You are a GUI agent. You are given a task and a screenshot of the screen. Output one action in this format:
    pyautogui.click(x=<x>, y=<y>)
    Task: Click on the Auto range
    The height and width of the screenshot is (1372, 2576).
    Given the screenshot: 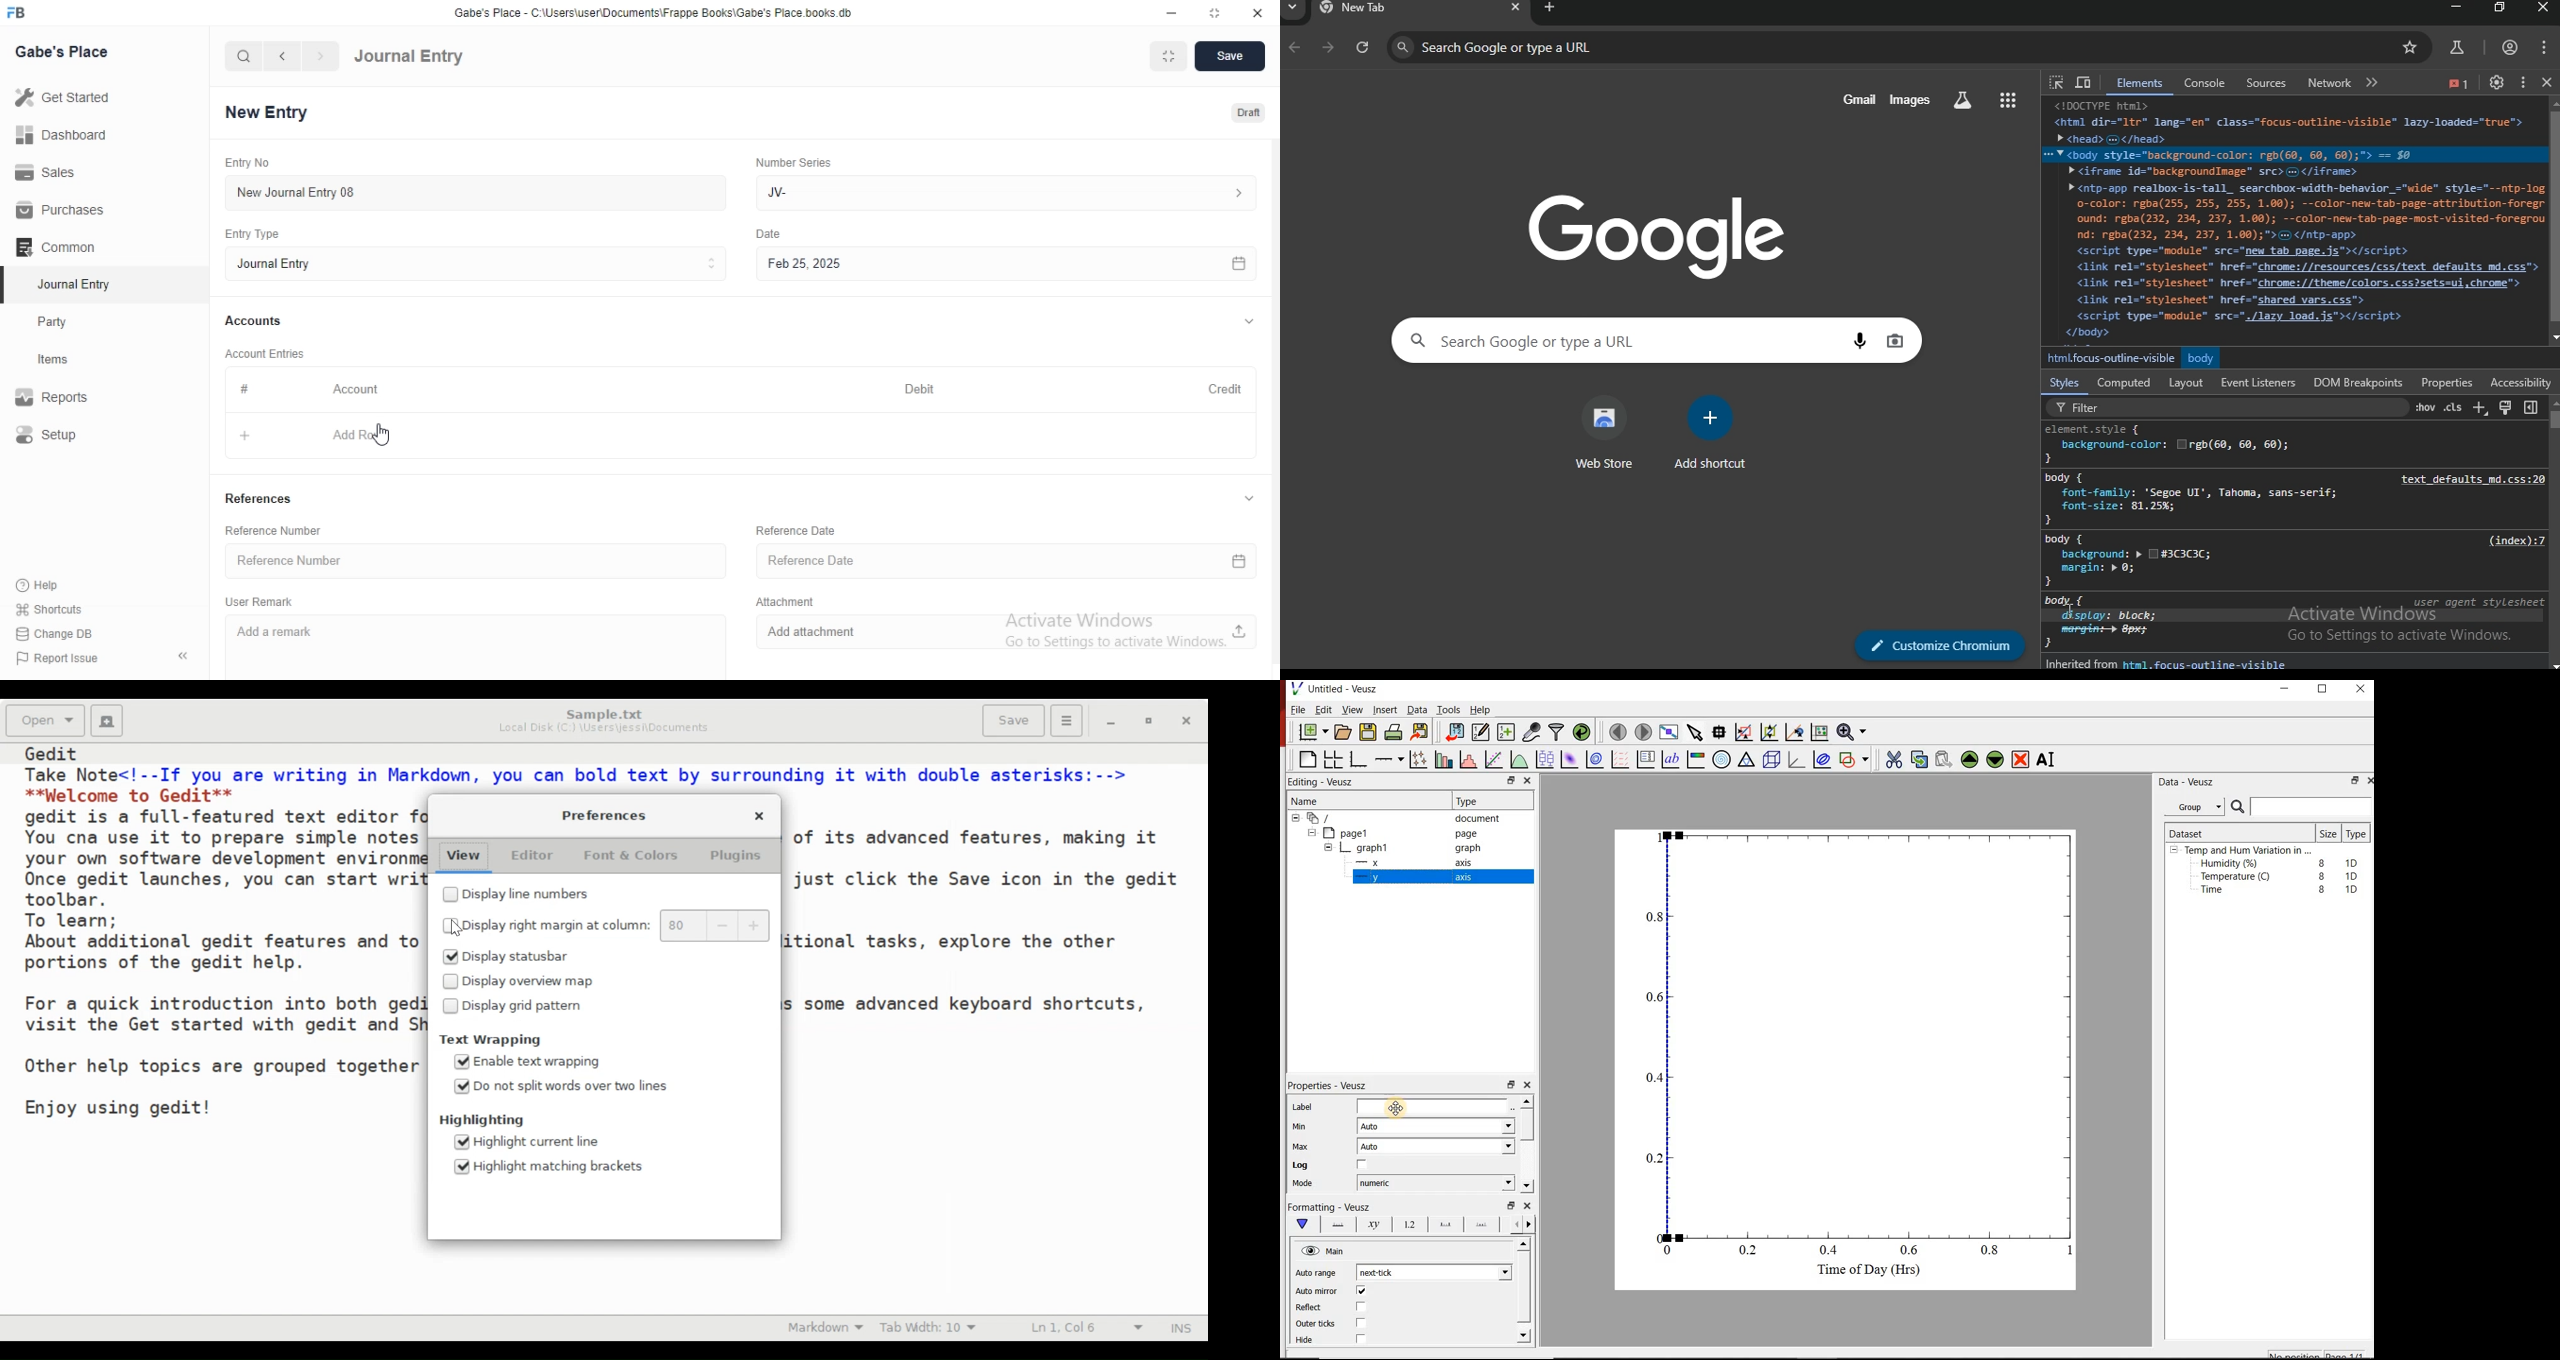 What is the action you would take?
    pyautogui.click(x=1318, y=1275)
    